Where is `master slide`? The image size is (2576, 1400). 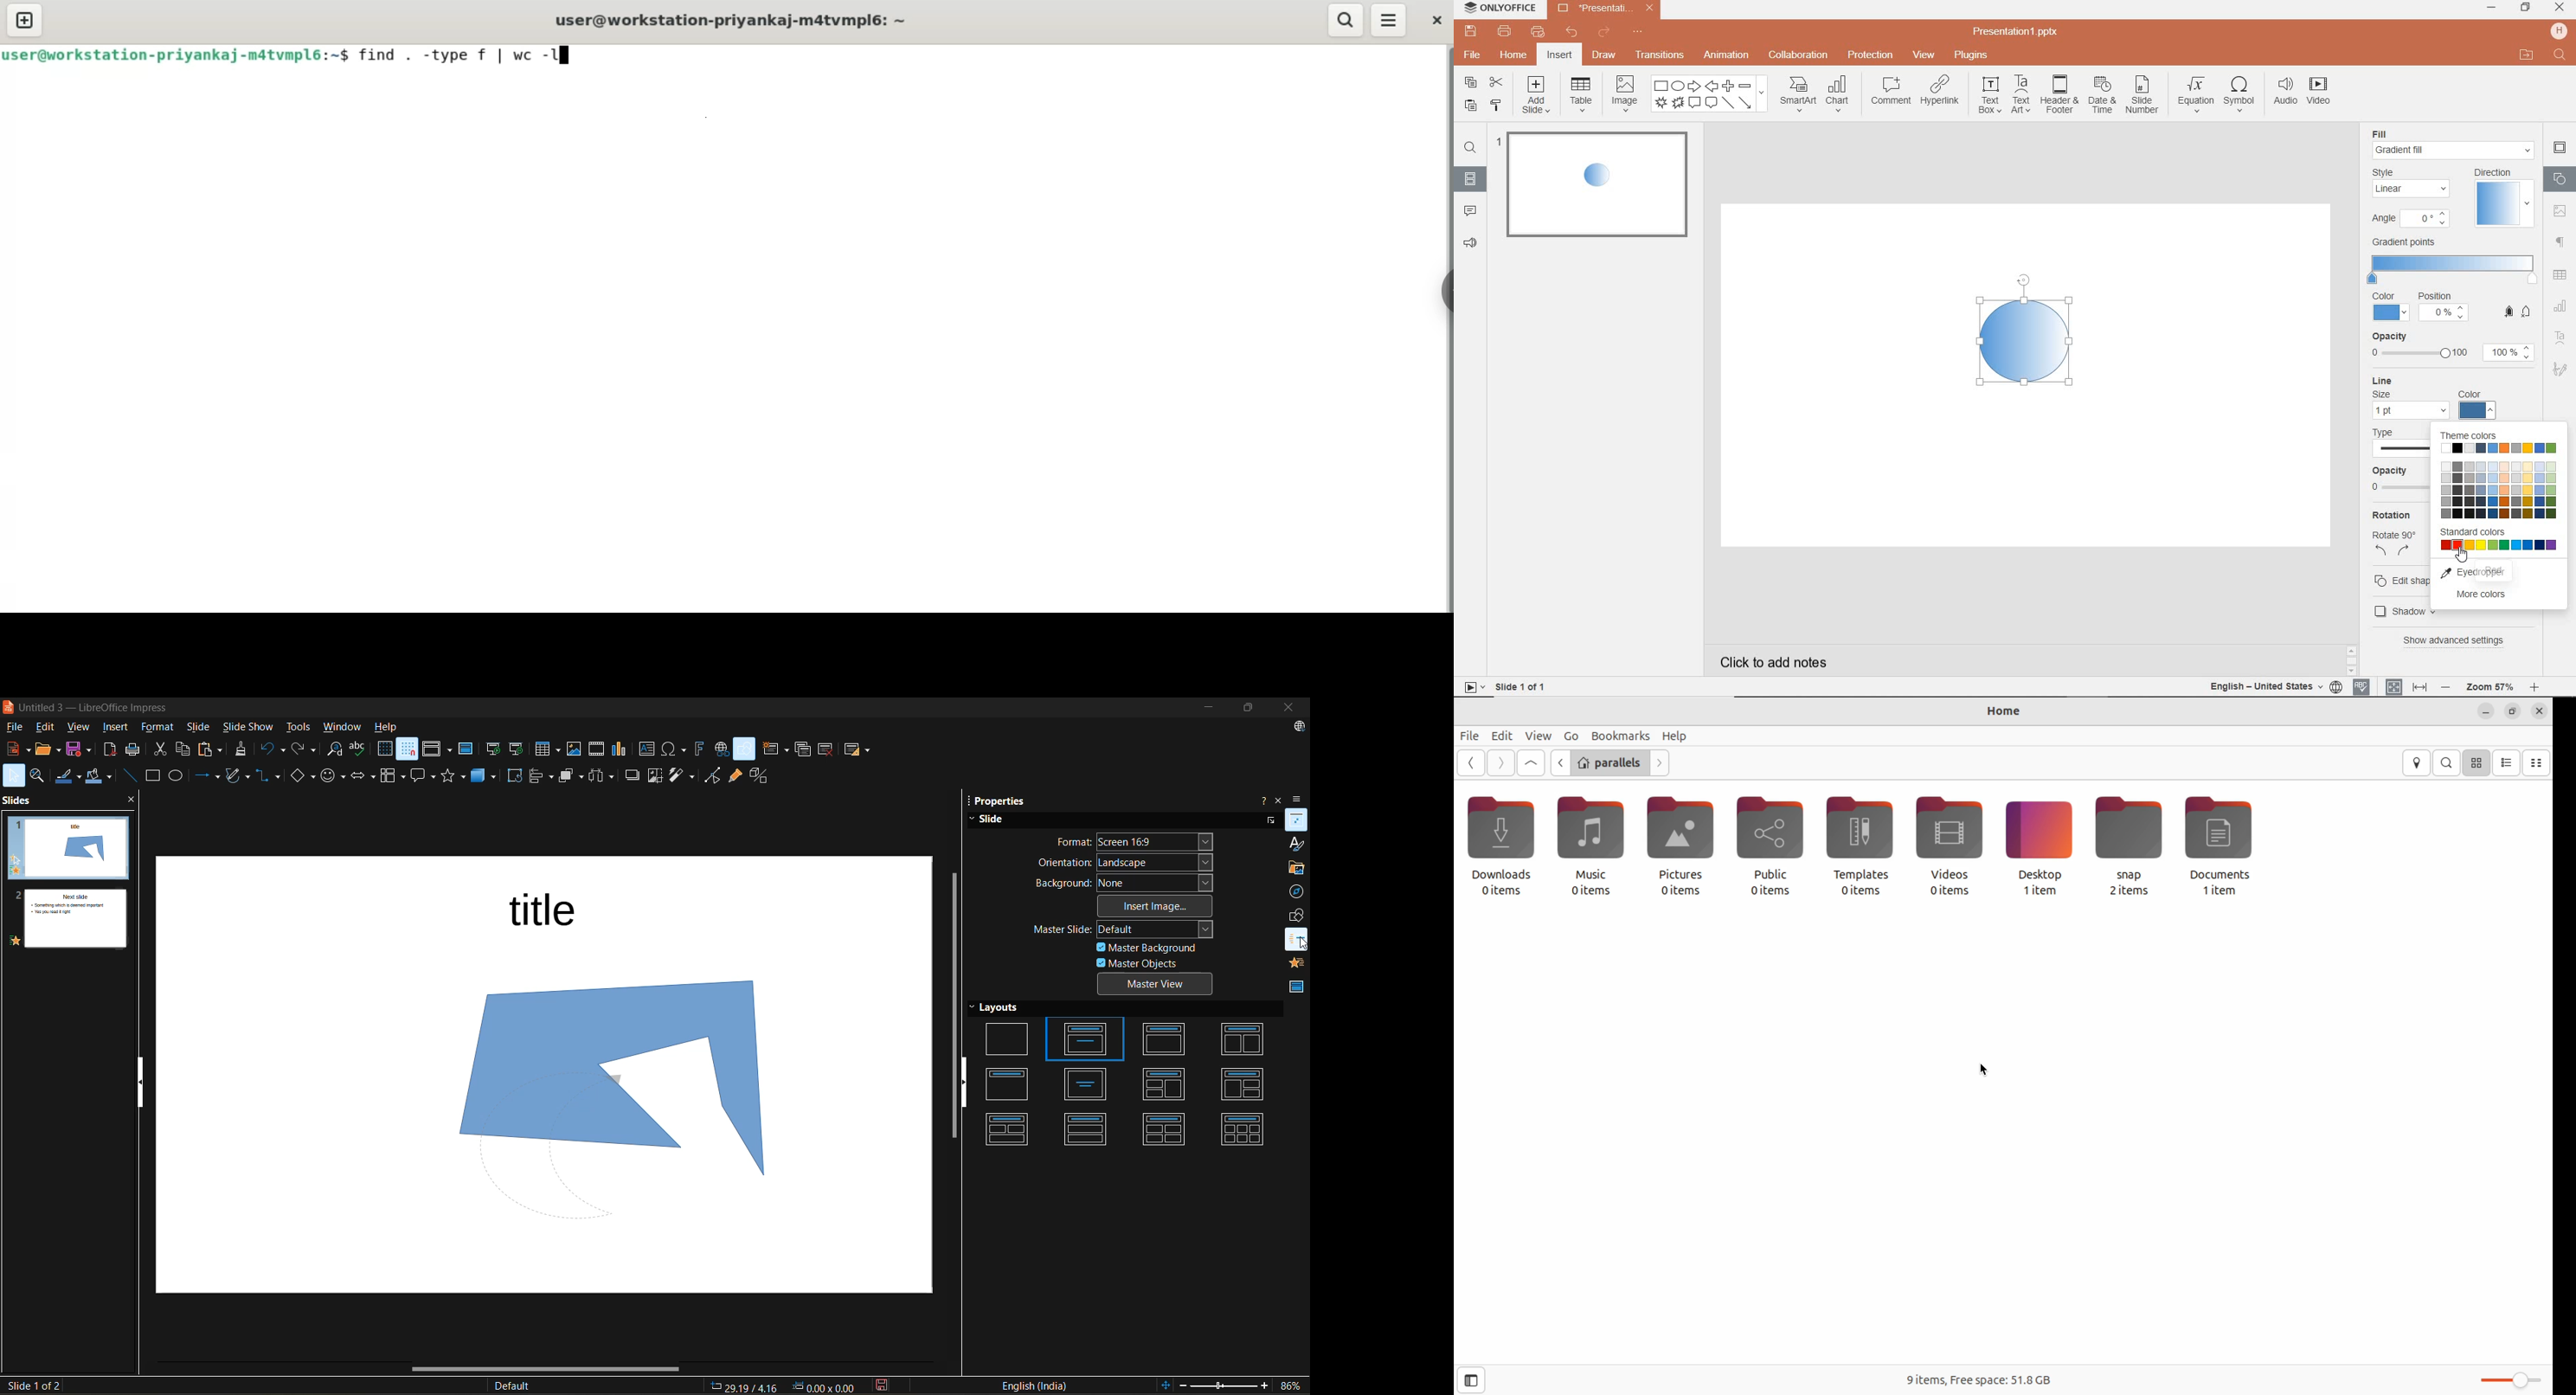 master slide is located at coordinates (1131, 930).